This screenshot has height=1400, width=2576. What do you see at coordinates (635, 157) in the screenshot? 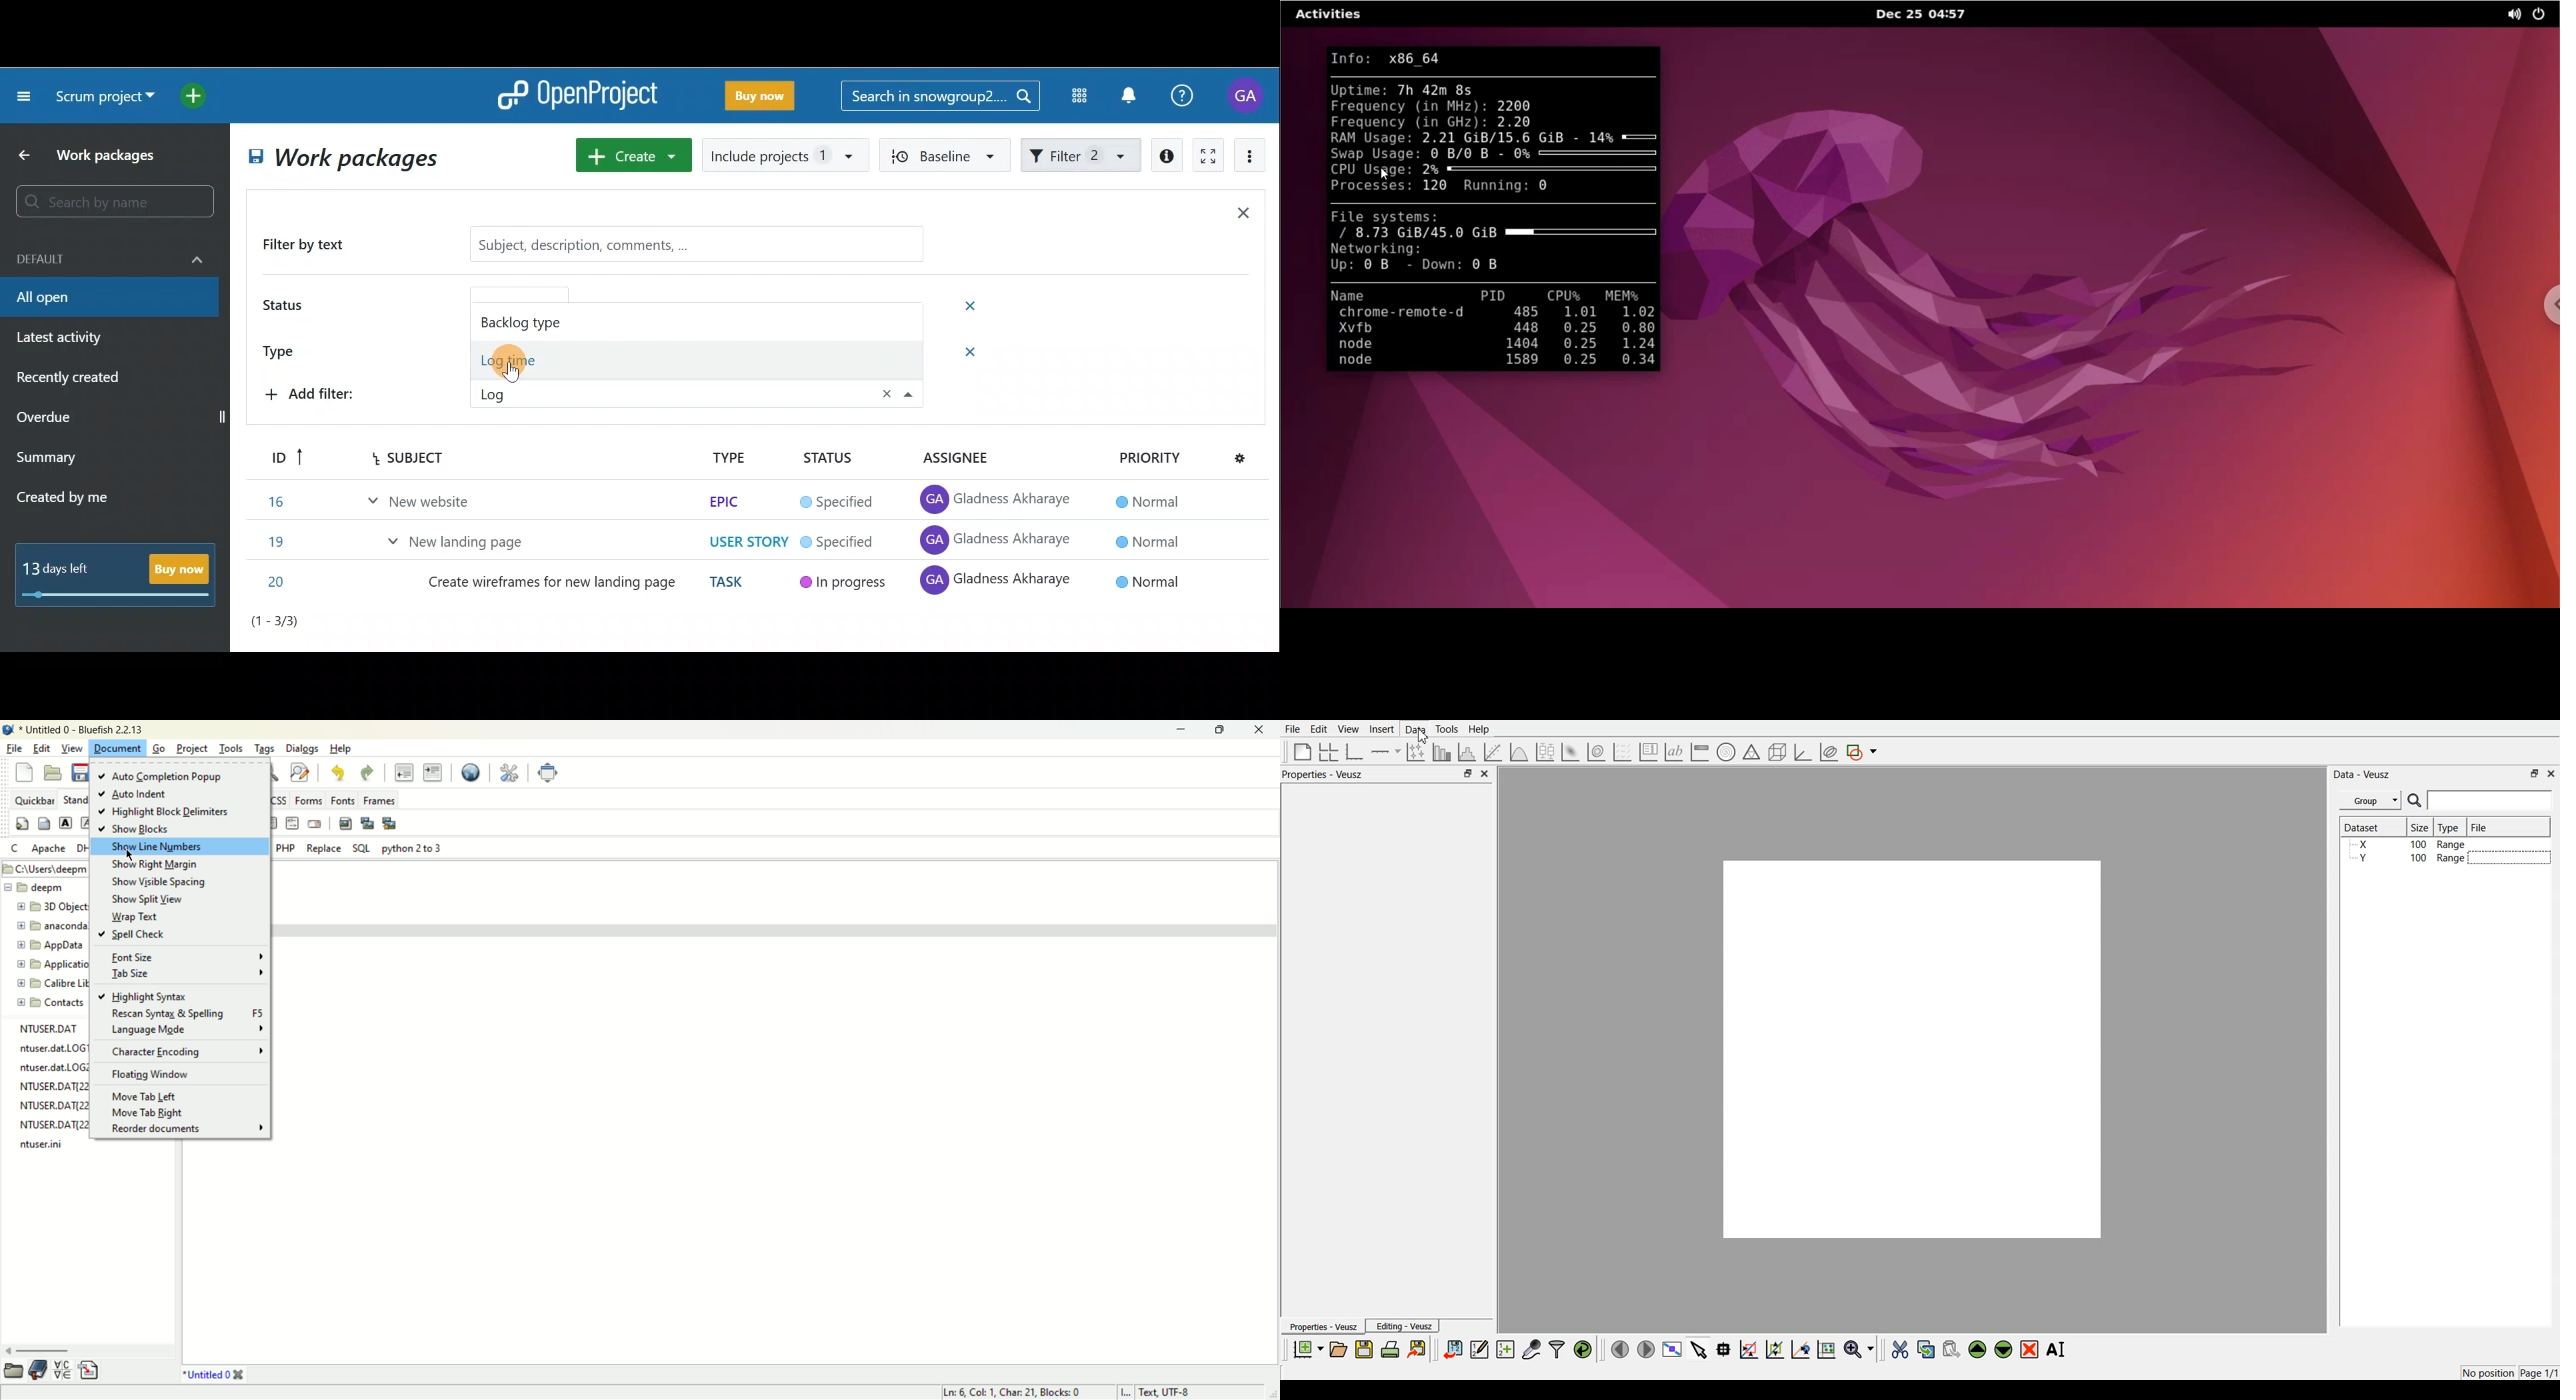
I see `+ Create ` at bounding box center [635, 157].